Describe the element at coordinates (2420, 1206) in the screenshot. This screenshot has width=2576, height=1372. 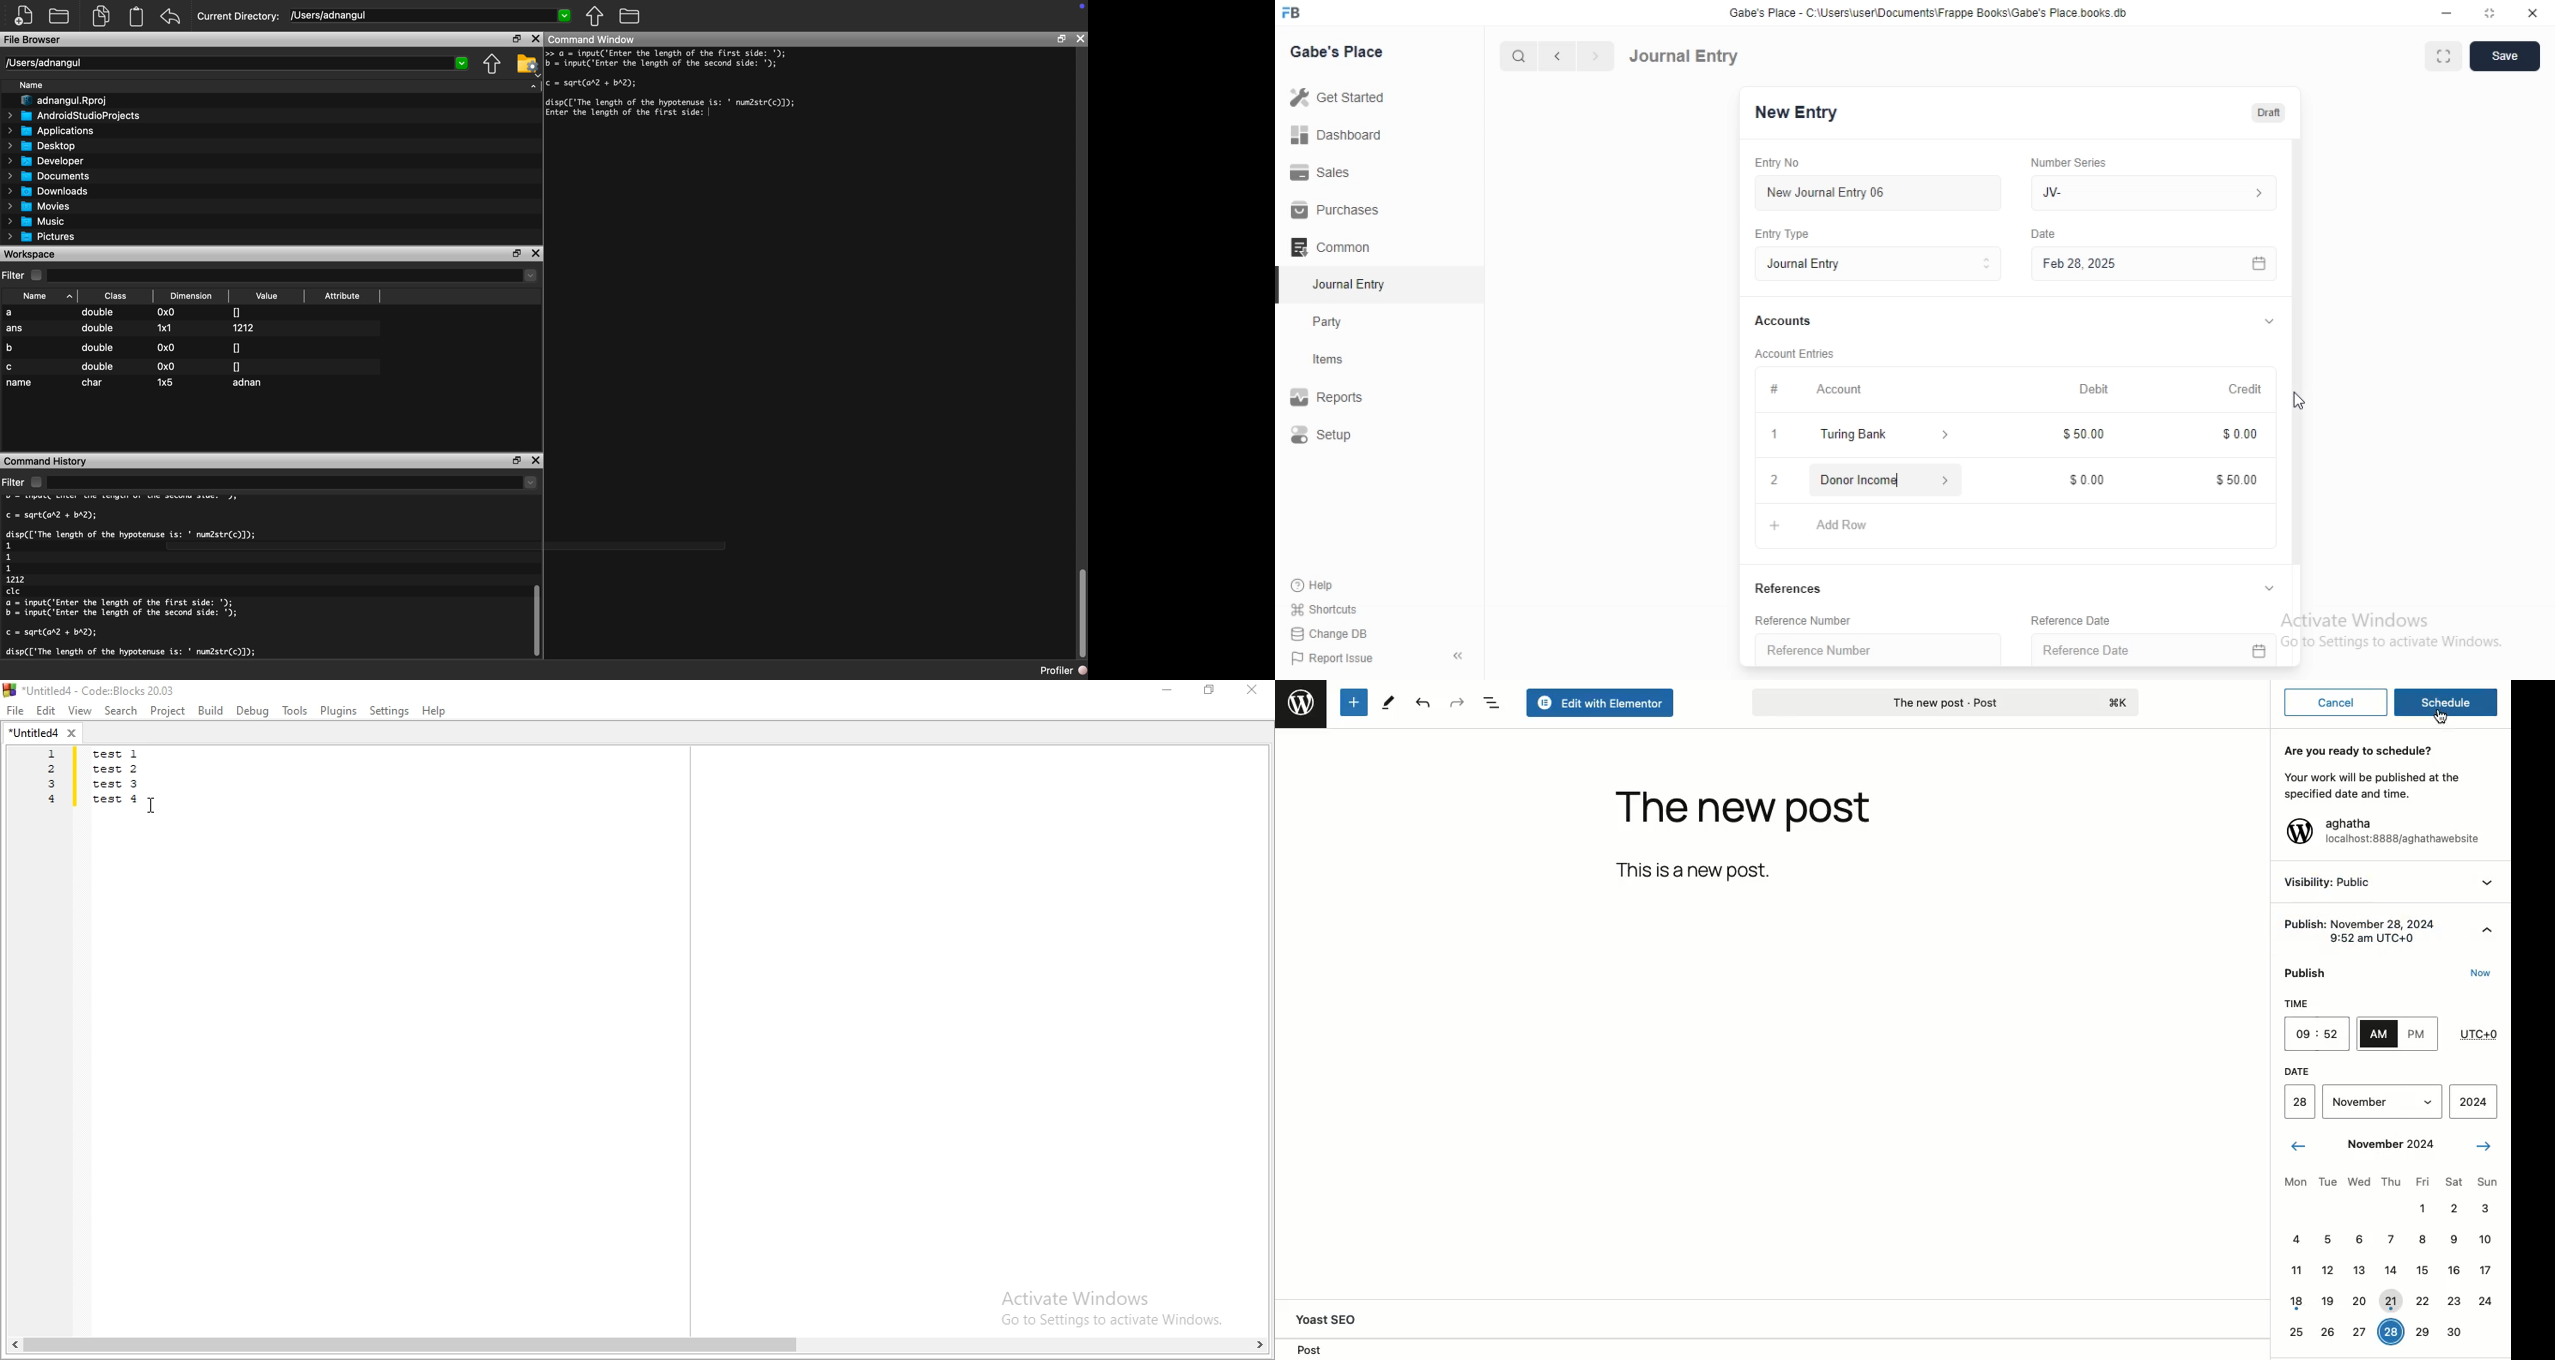
I see `1` at that location.